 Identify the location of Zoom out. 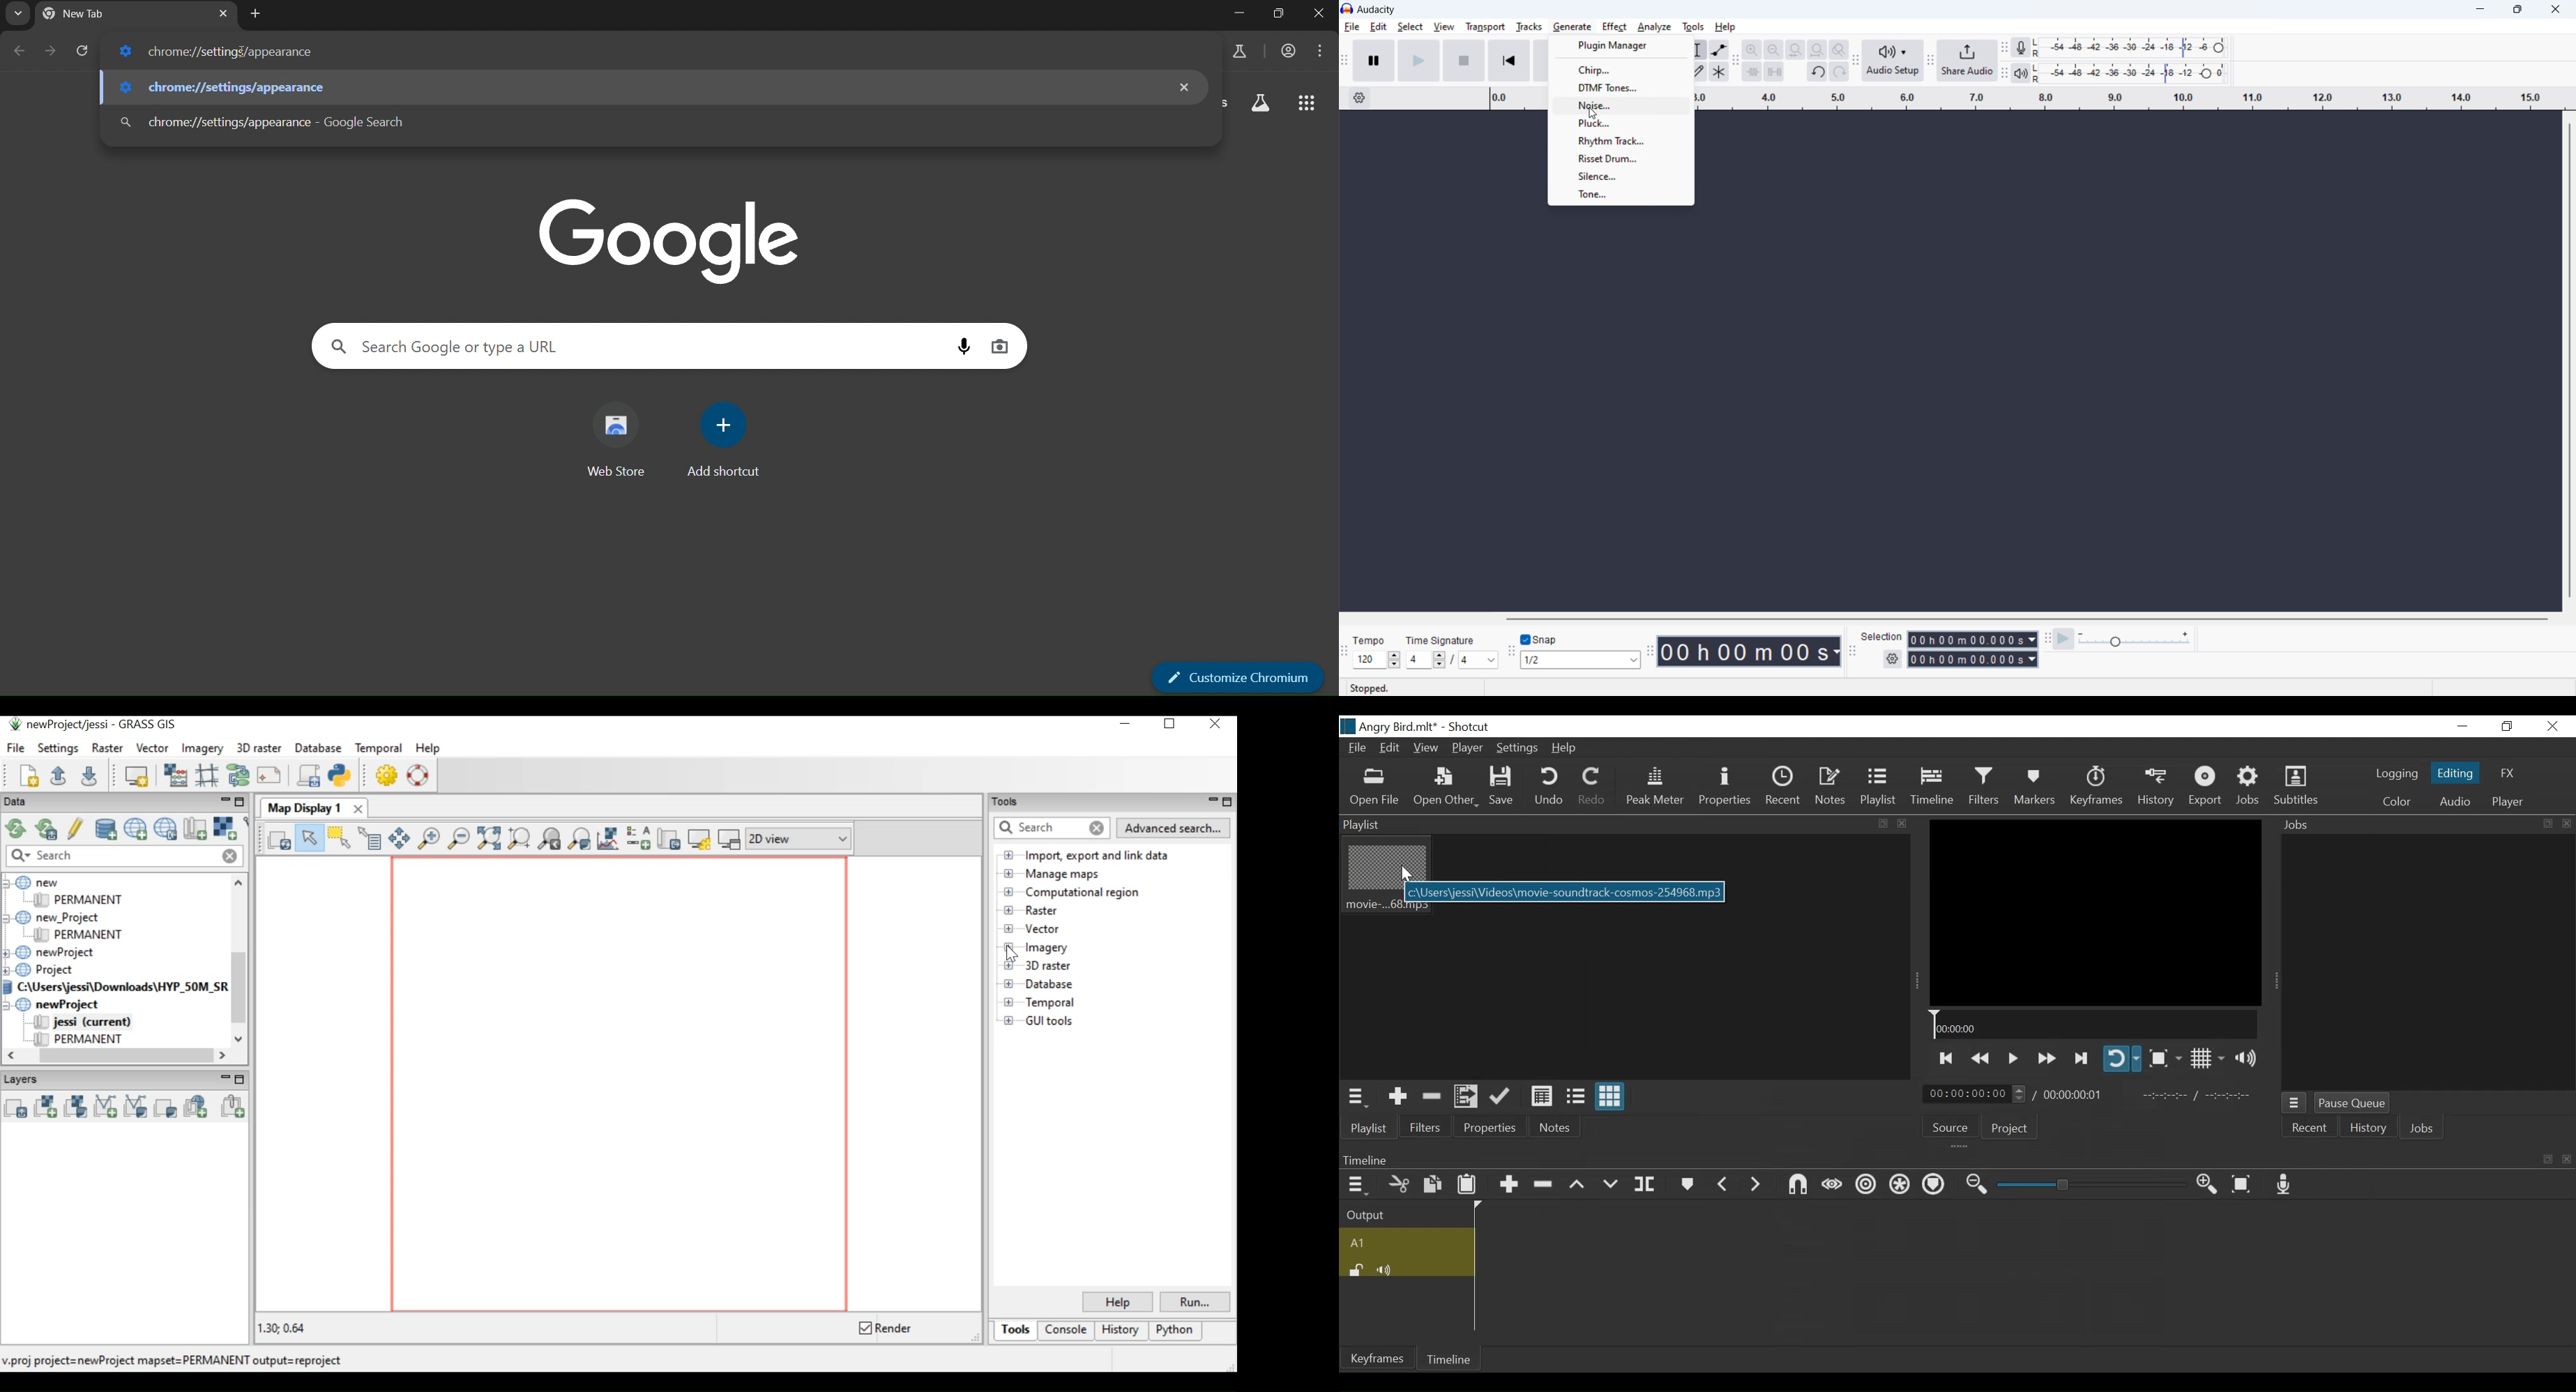
(457, 838).